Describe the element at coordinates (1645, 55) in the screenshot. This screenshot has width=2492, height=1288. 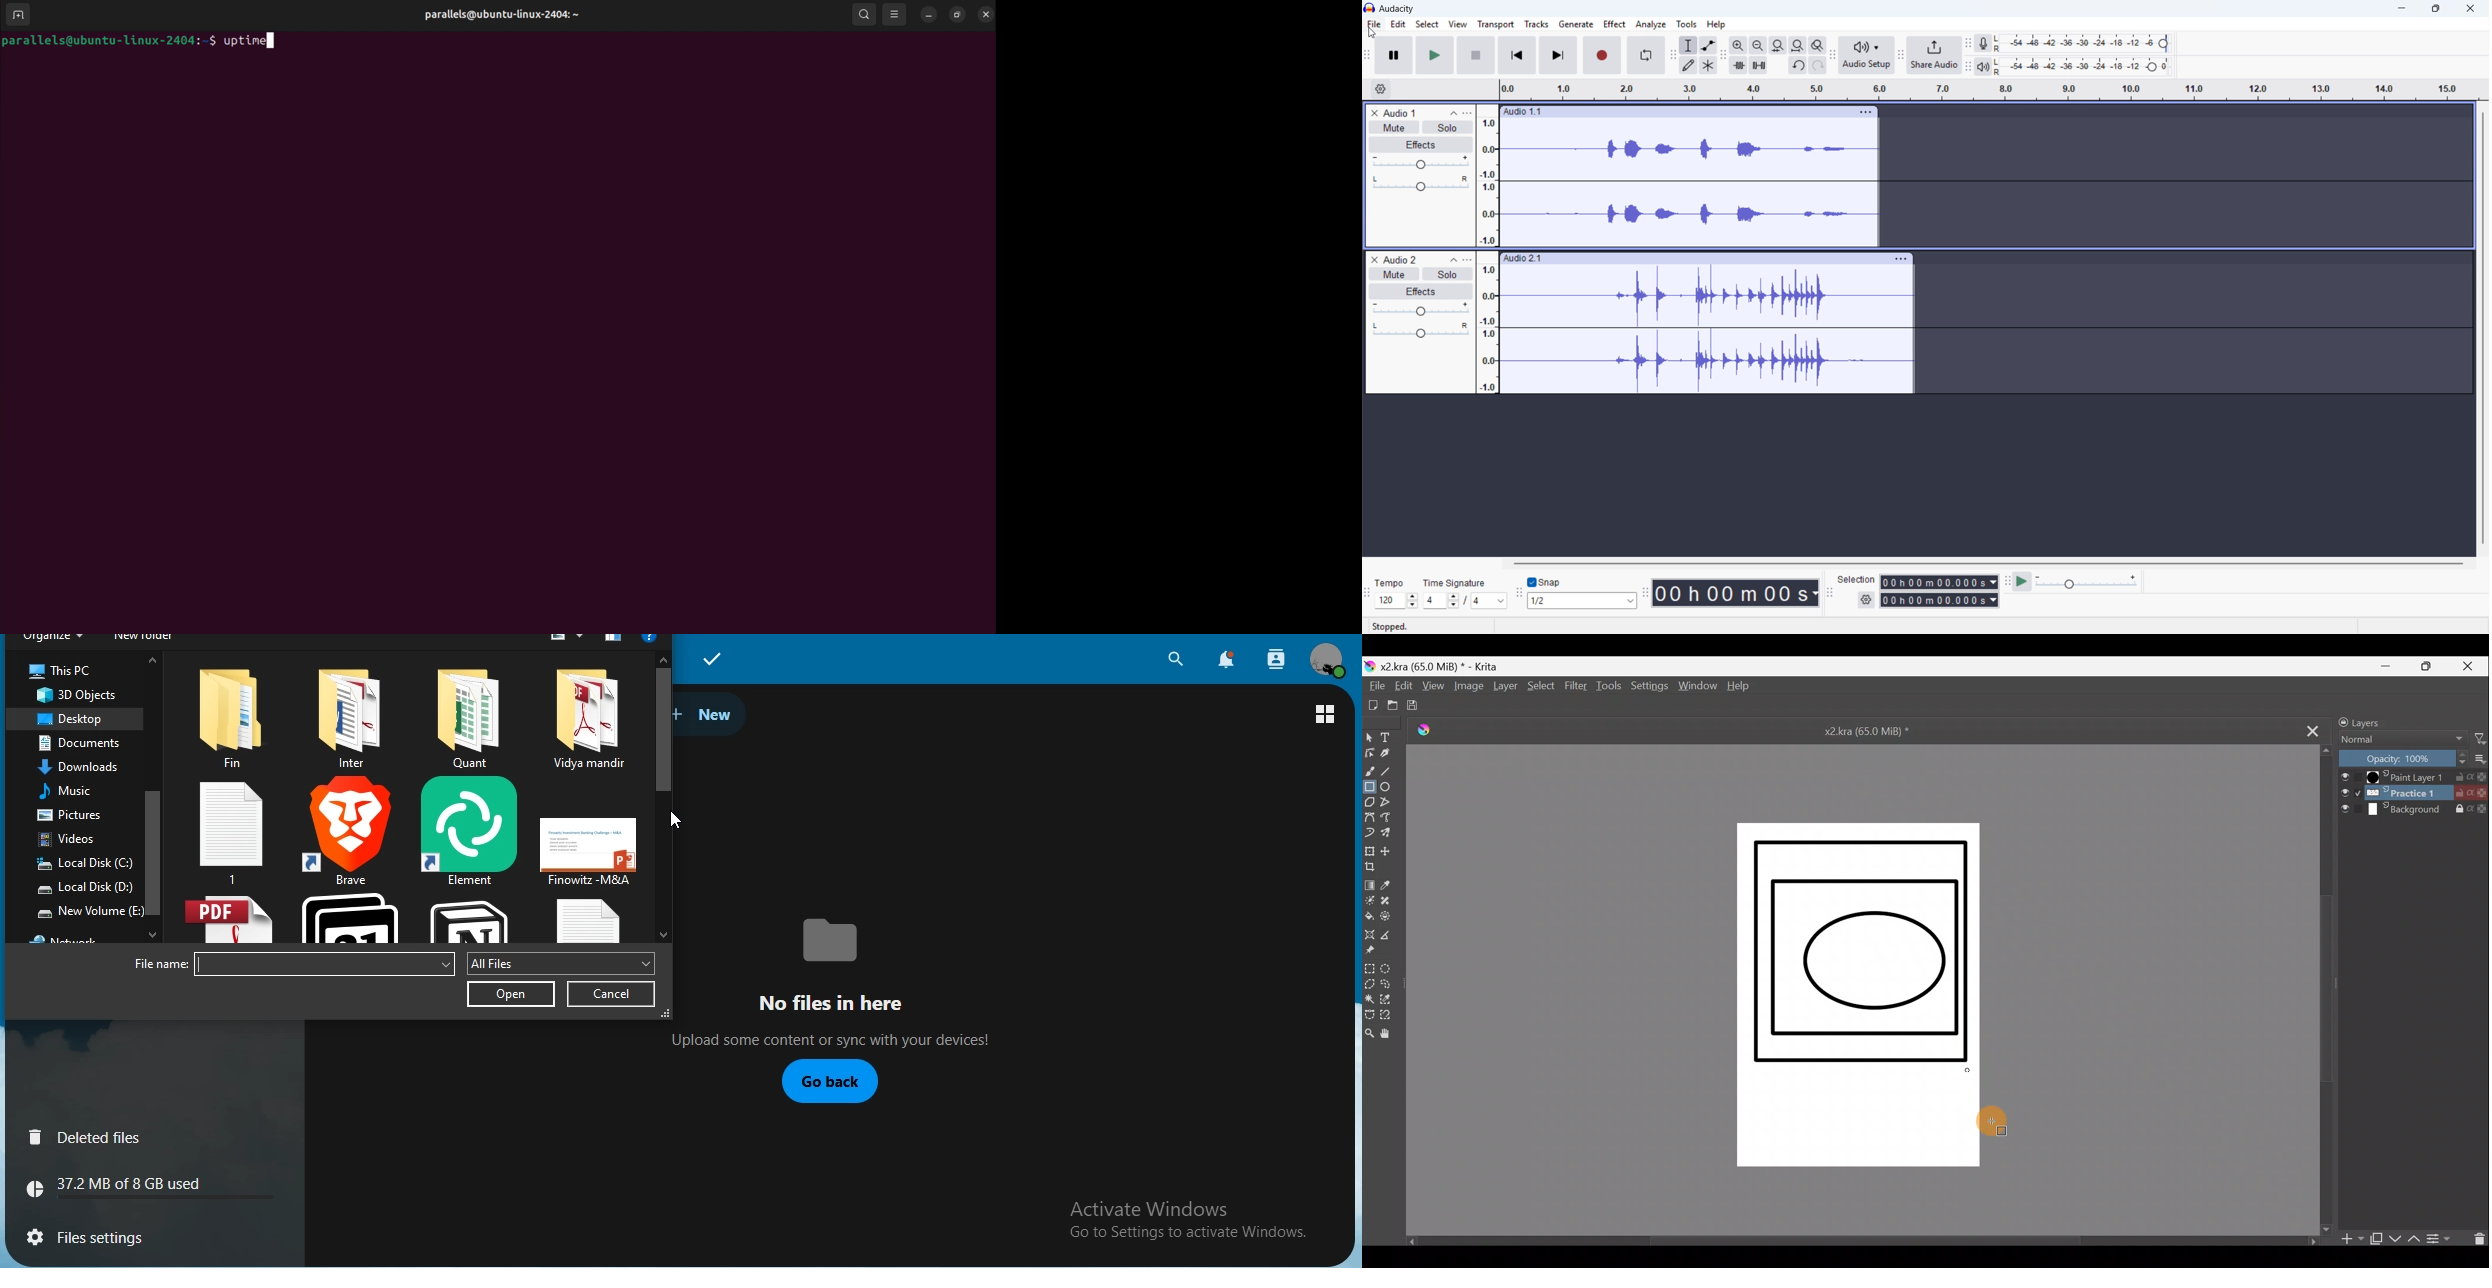
I see `Enable loop ` at that location.